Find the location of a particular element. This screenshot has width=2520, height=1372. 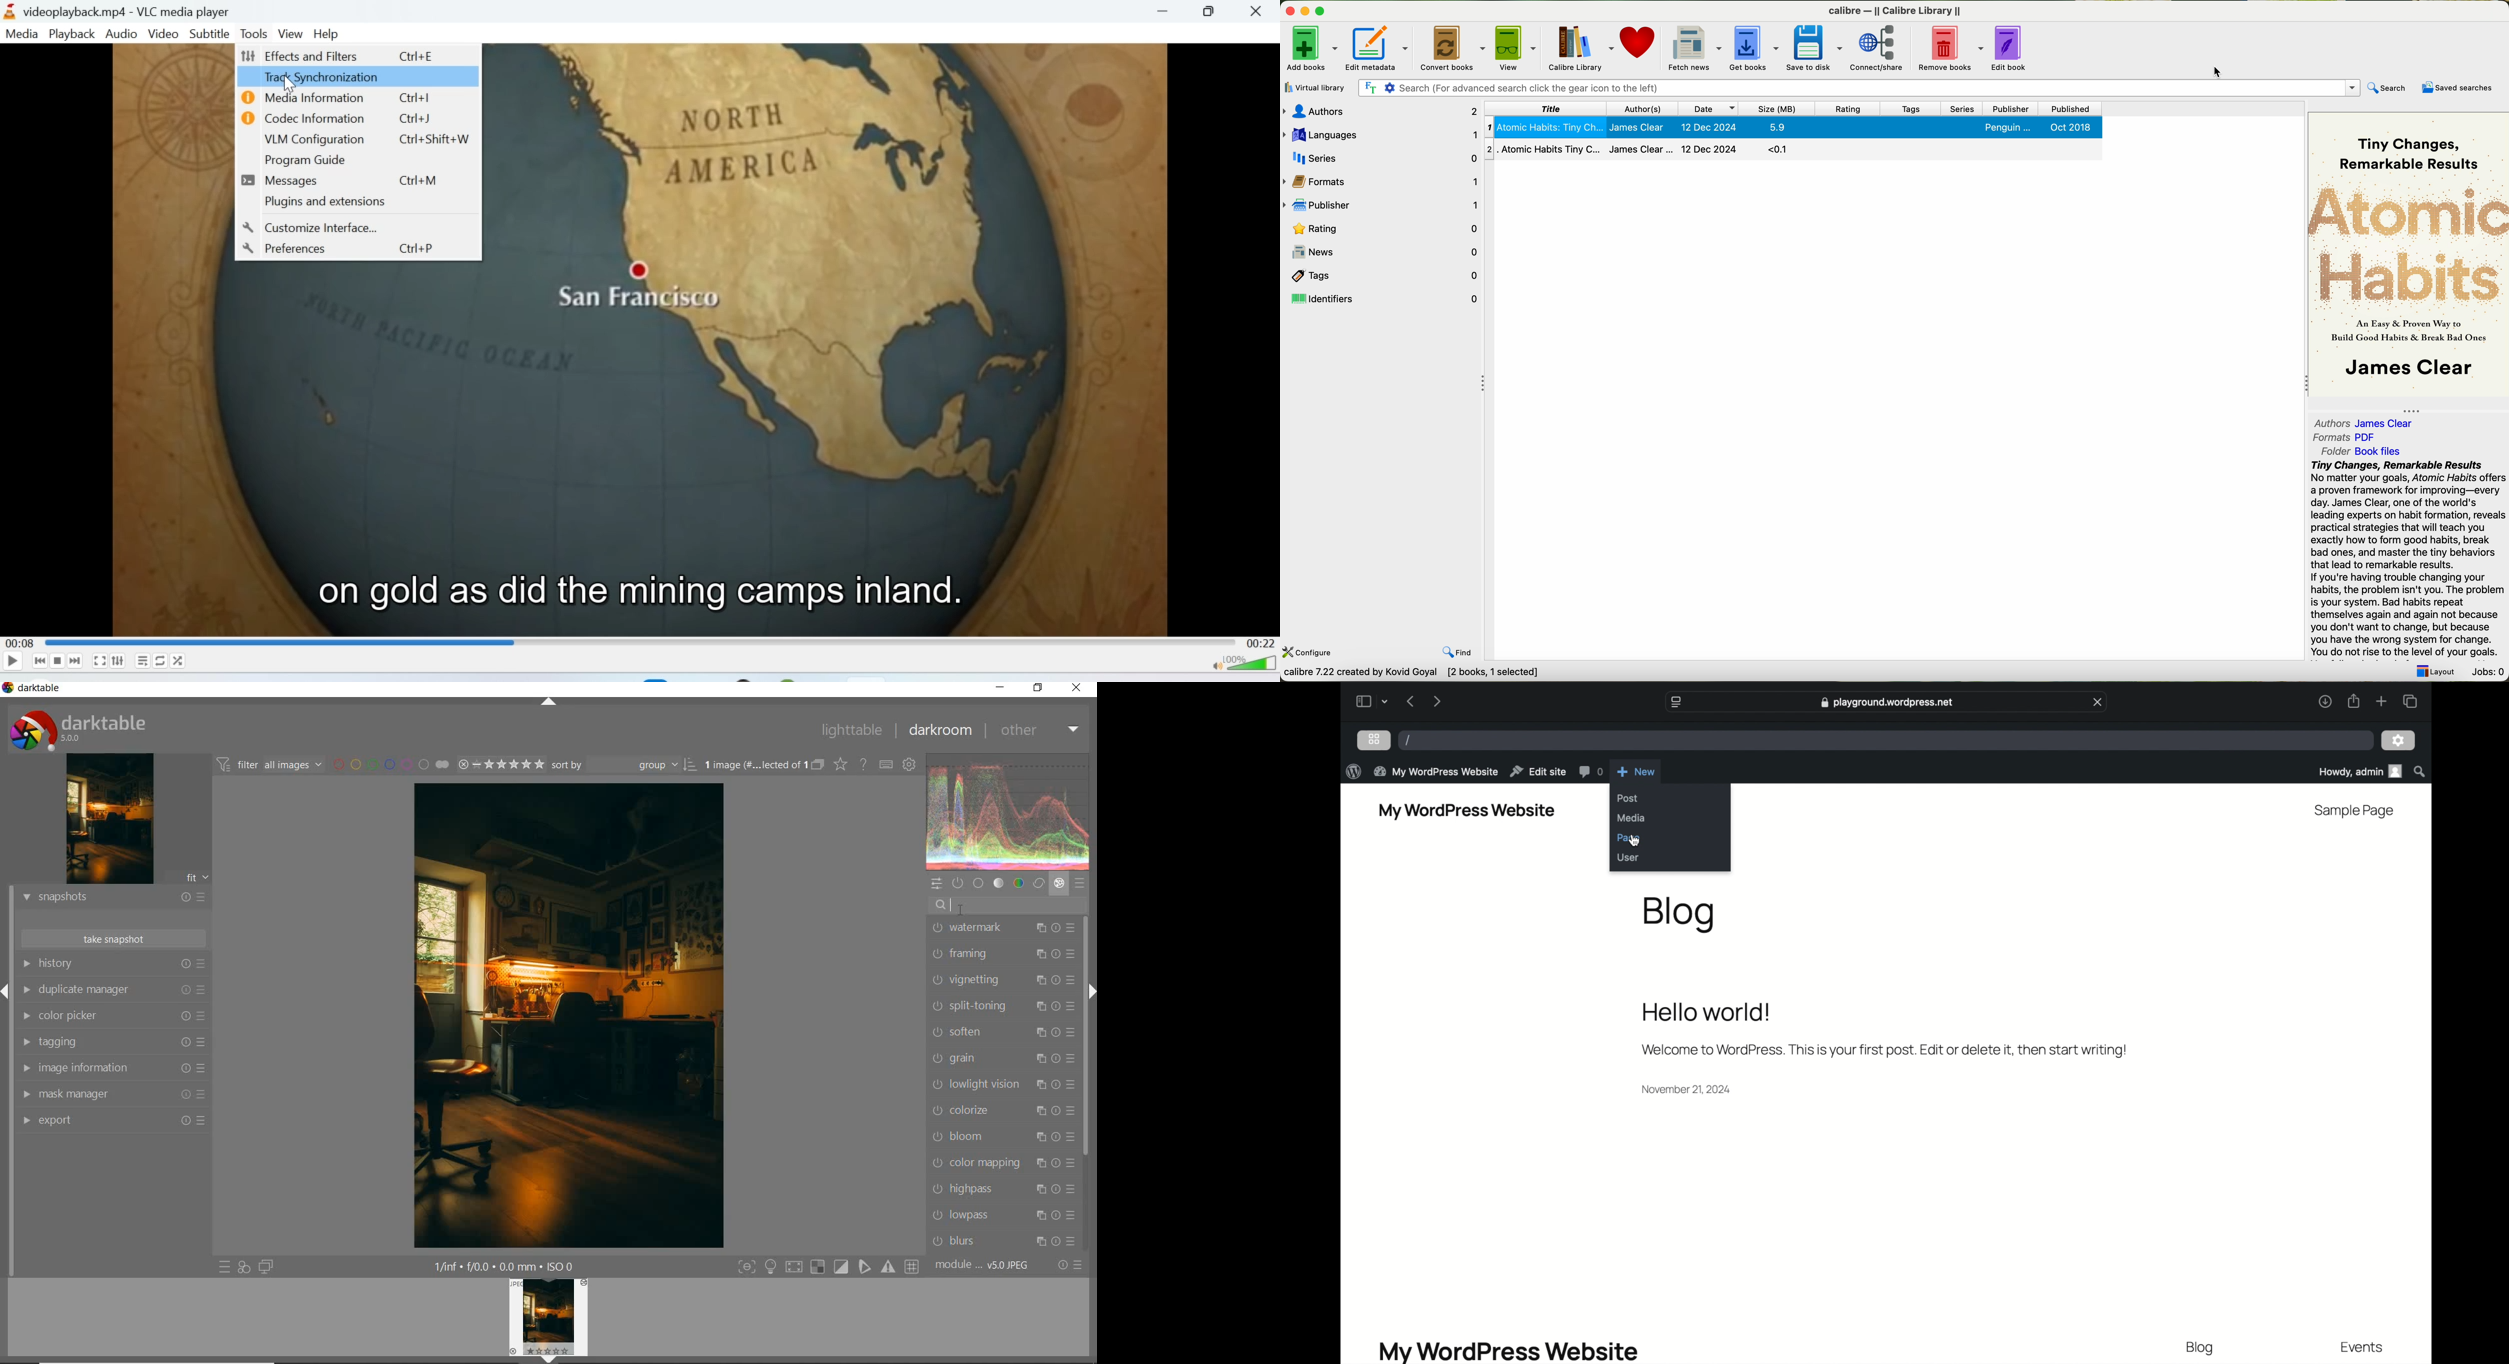

connect/share is located at coordinates (1882, 48).